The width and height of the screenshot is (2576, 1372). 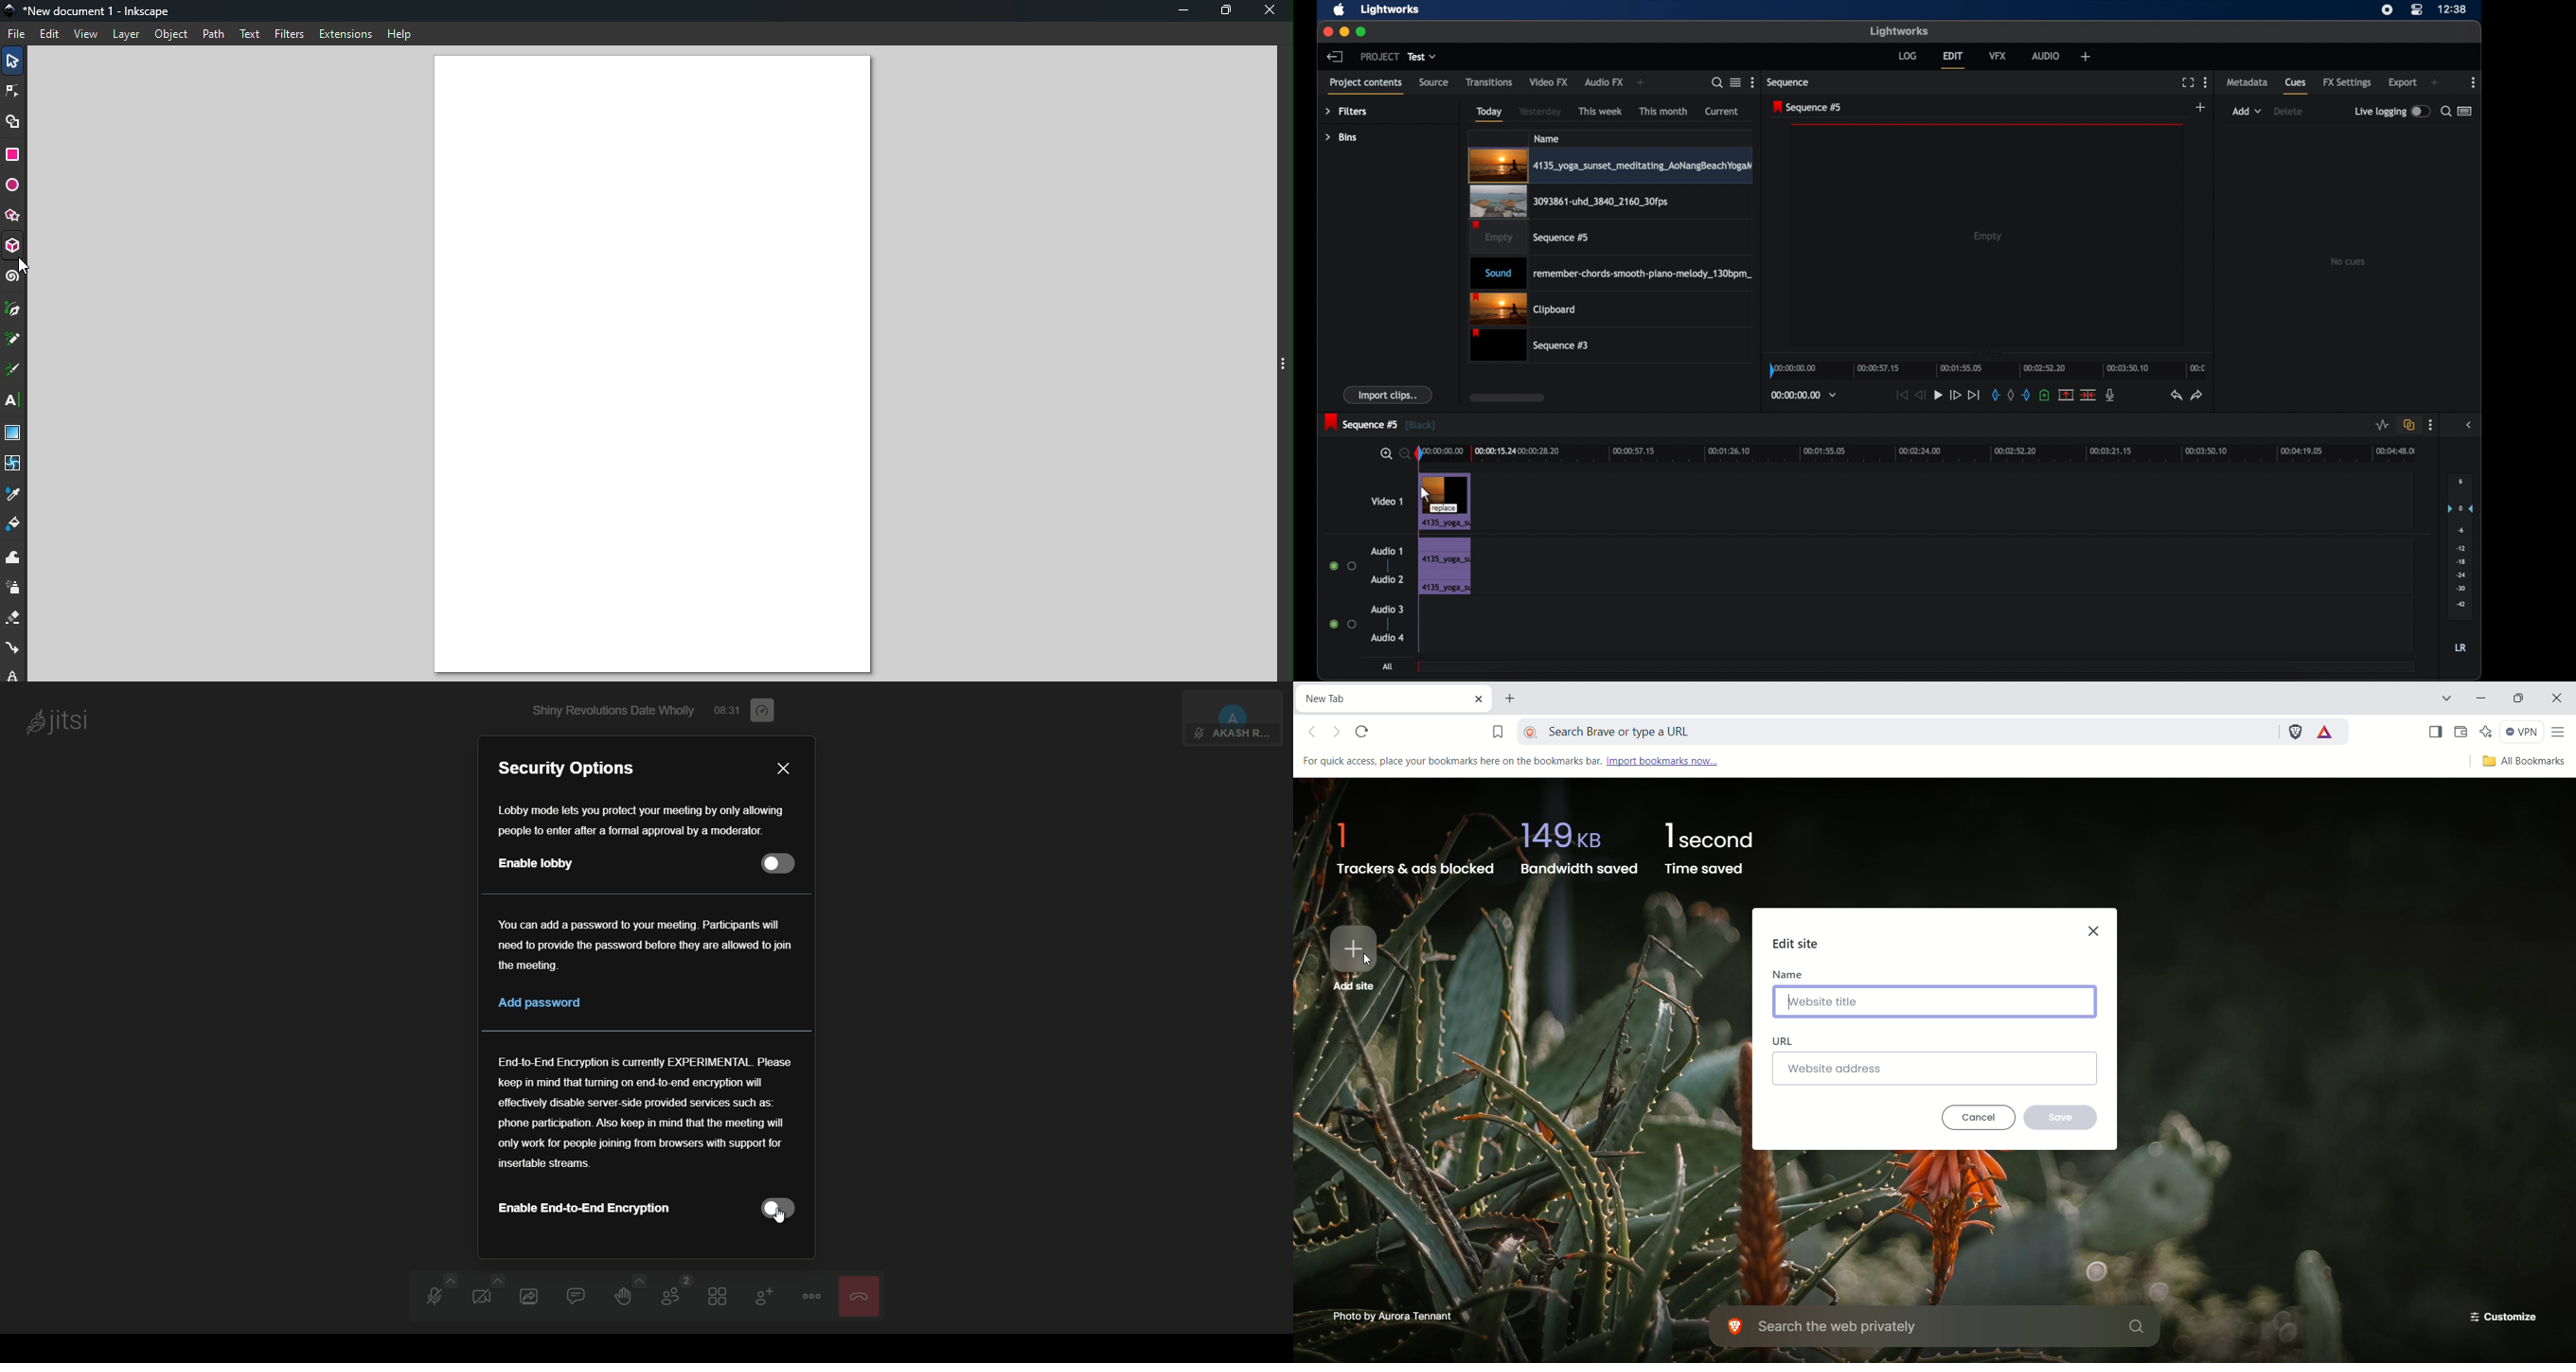 I want to click on mute, so click(x=436, y=1294).